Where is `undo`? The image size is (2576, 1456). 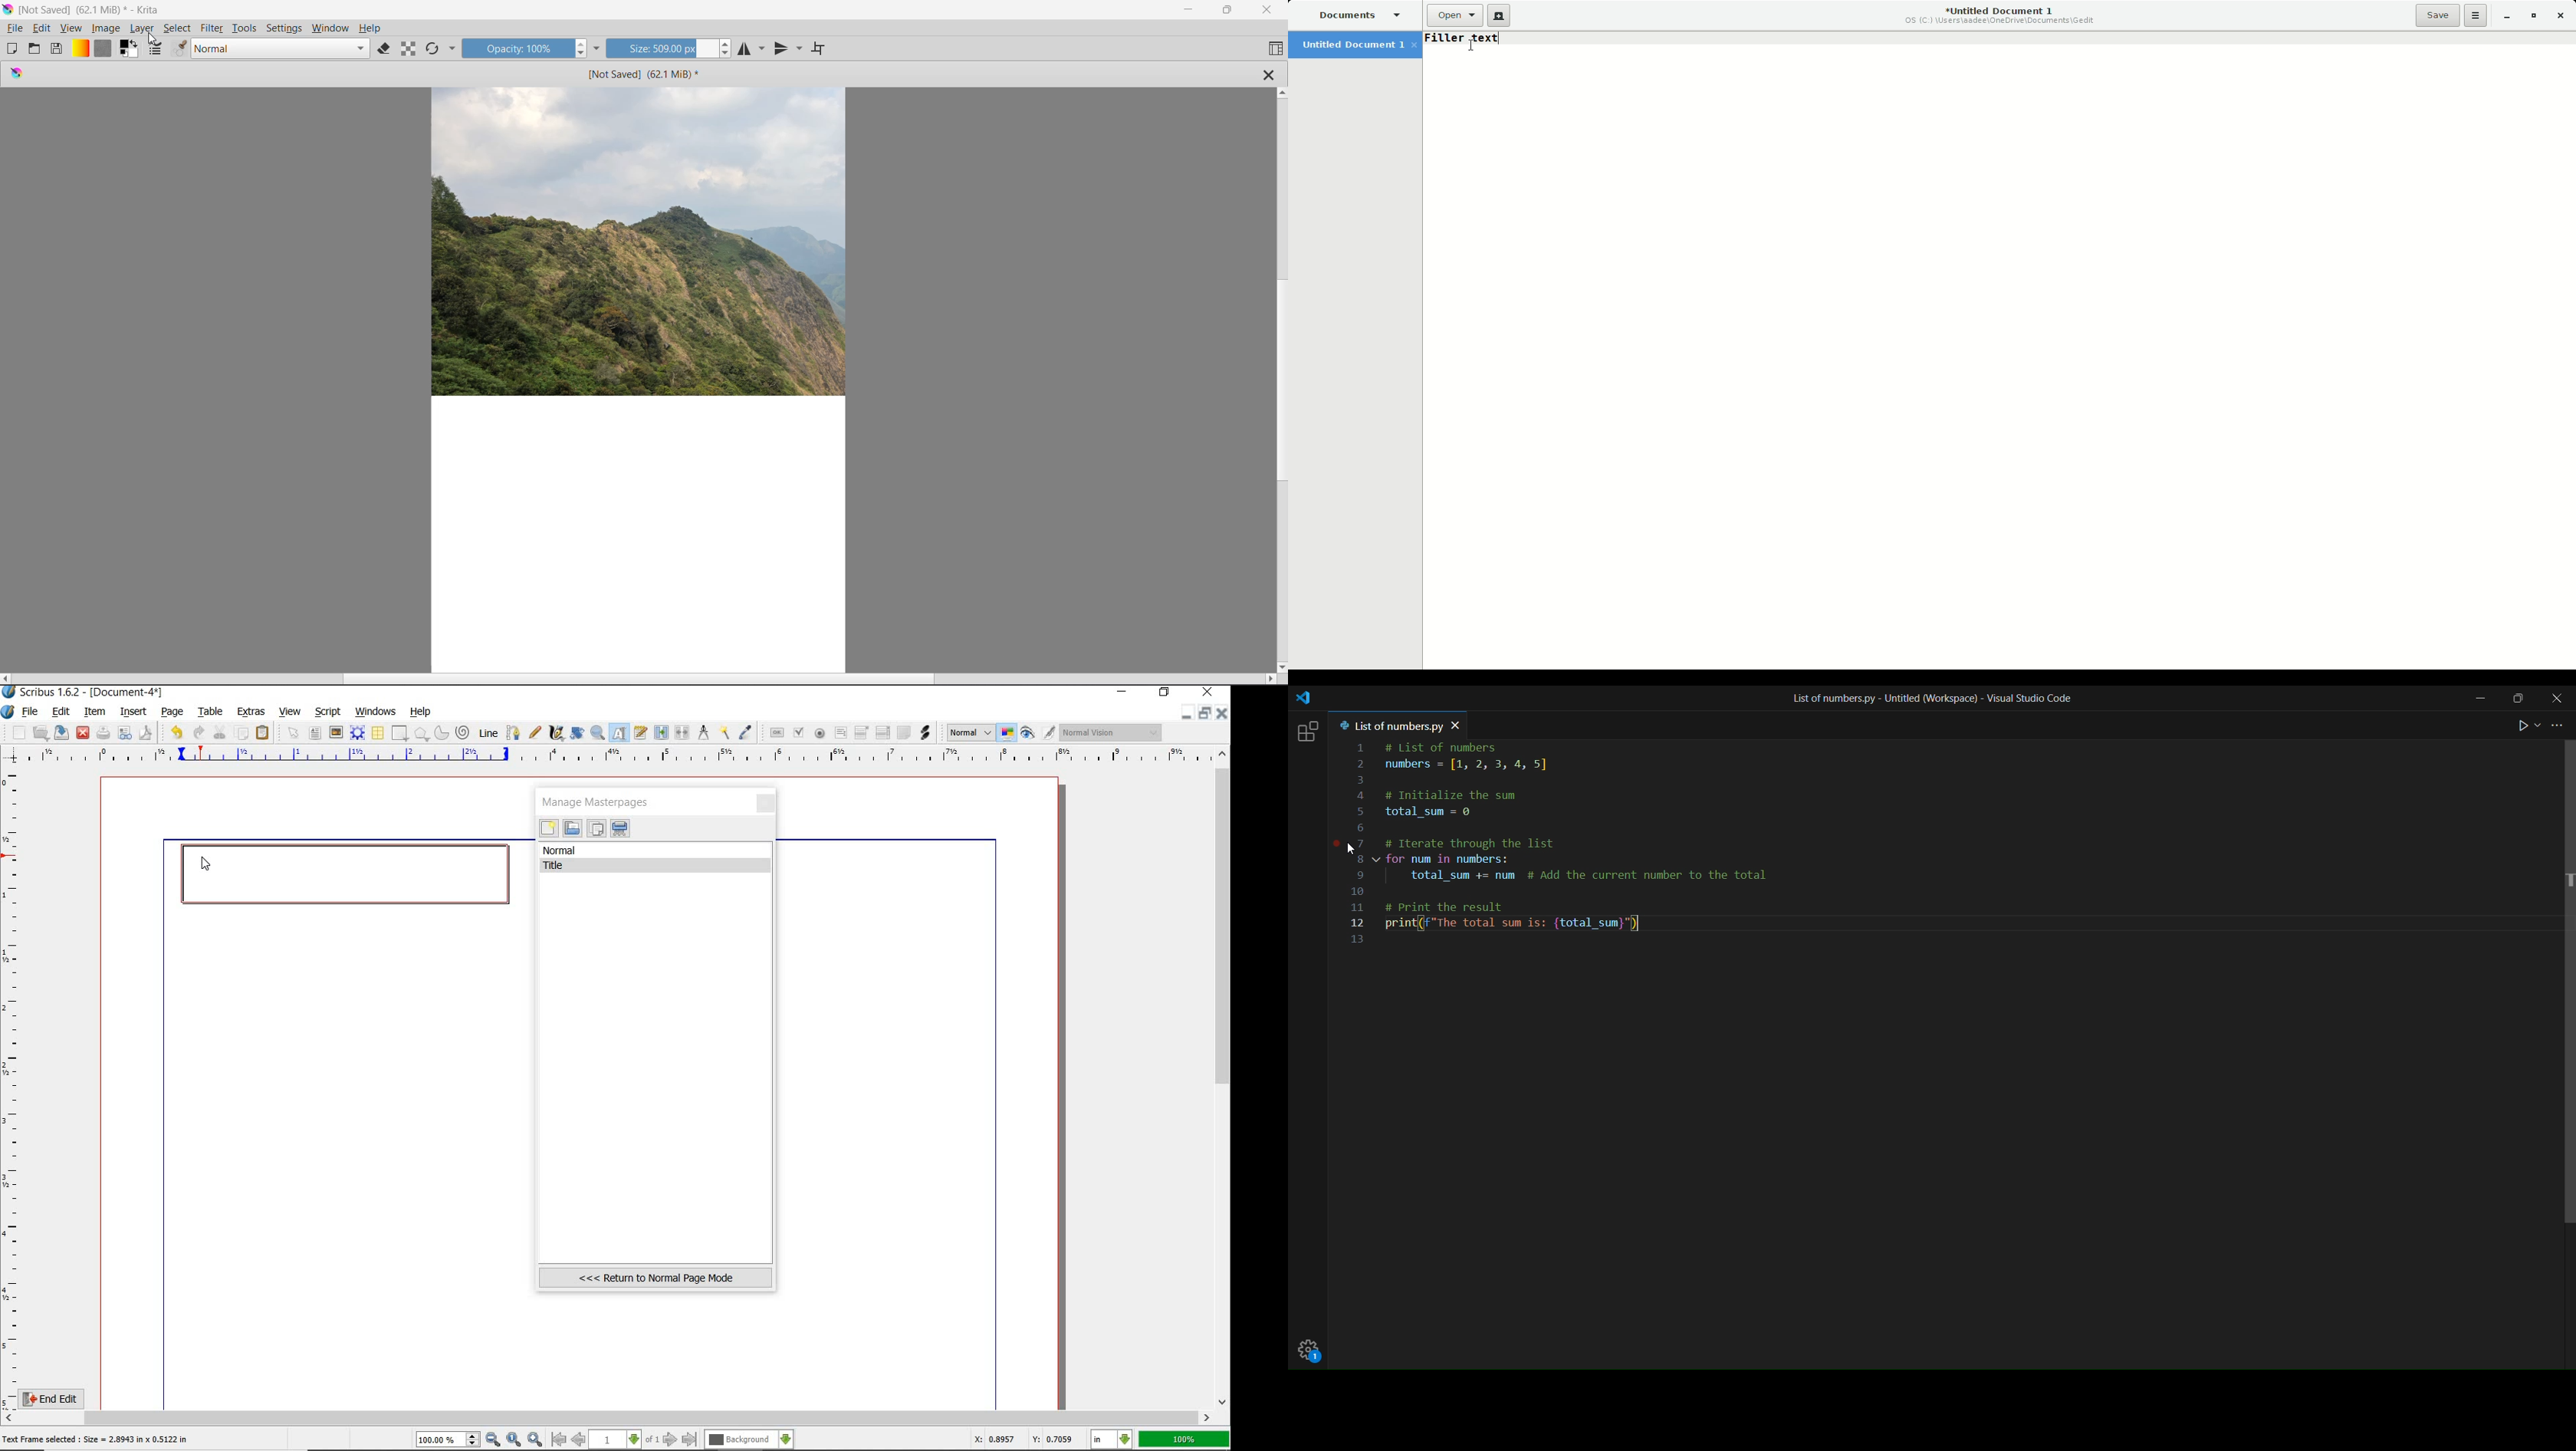
undo is located at coordinates (174, 731).